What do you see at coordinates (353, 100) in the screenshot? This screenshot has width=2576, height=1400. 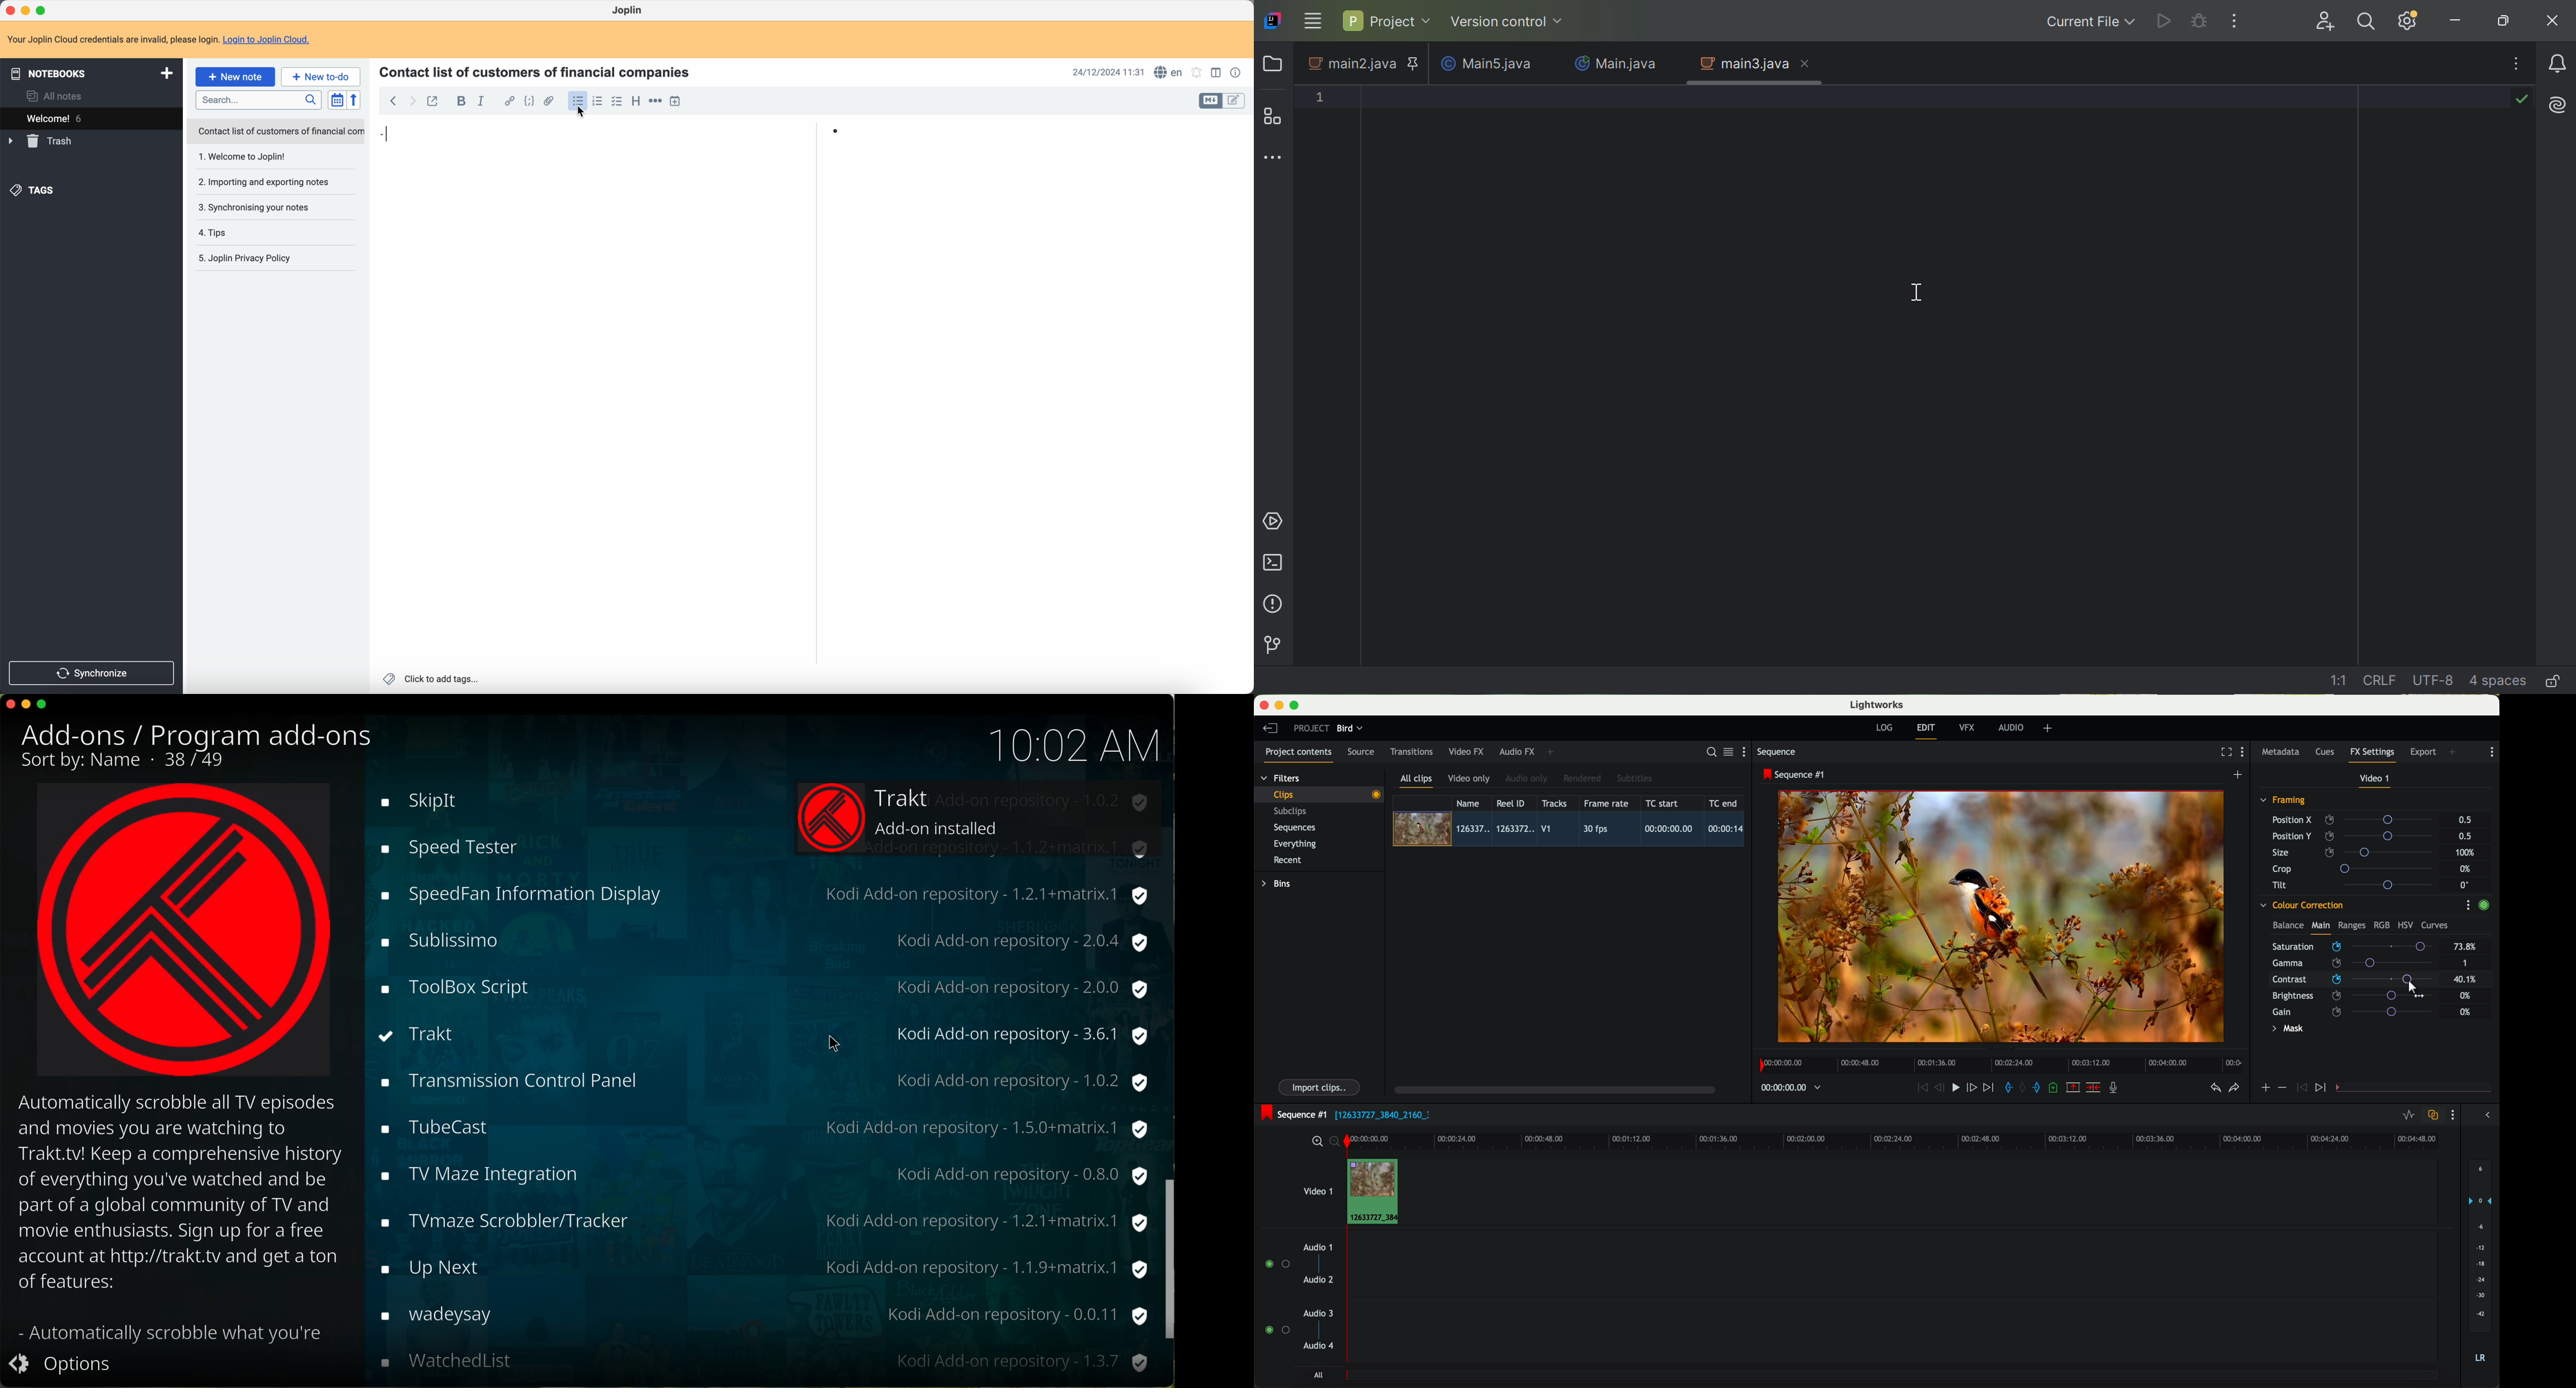 I see `reverse sort order` at bounding box center [353, 100].